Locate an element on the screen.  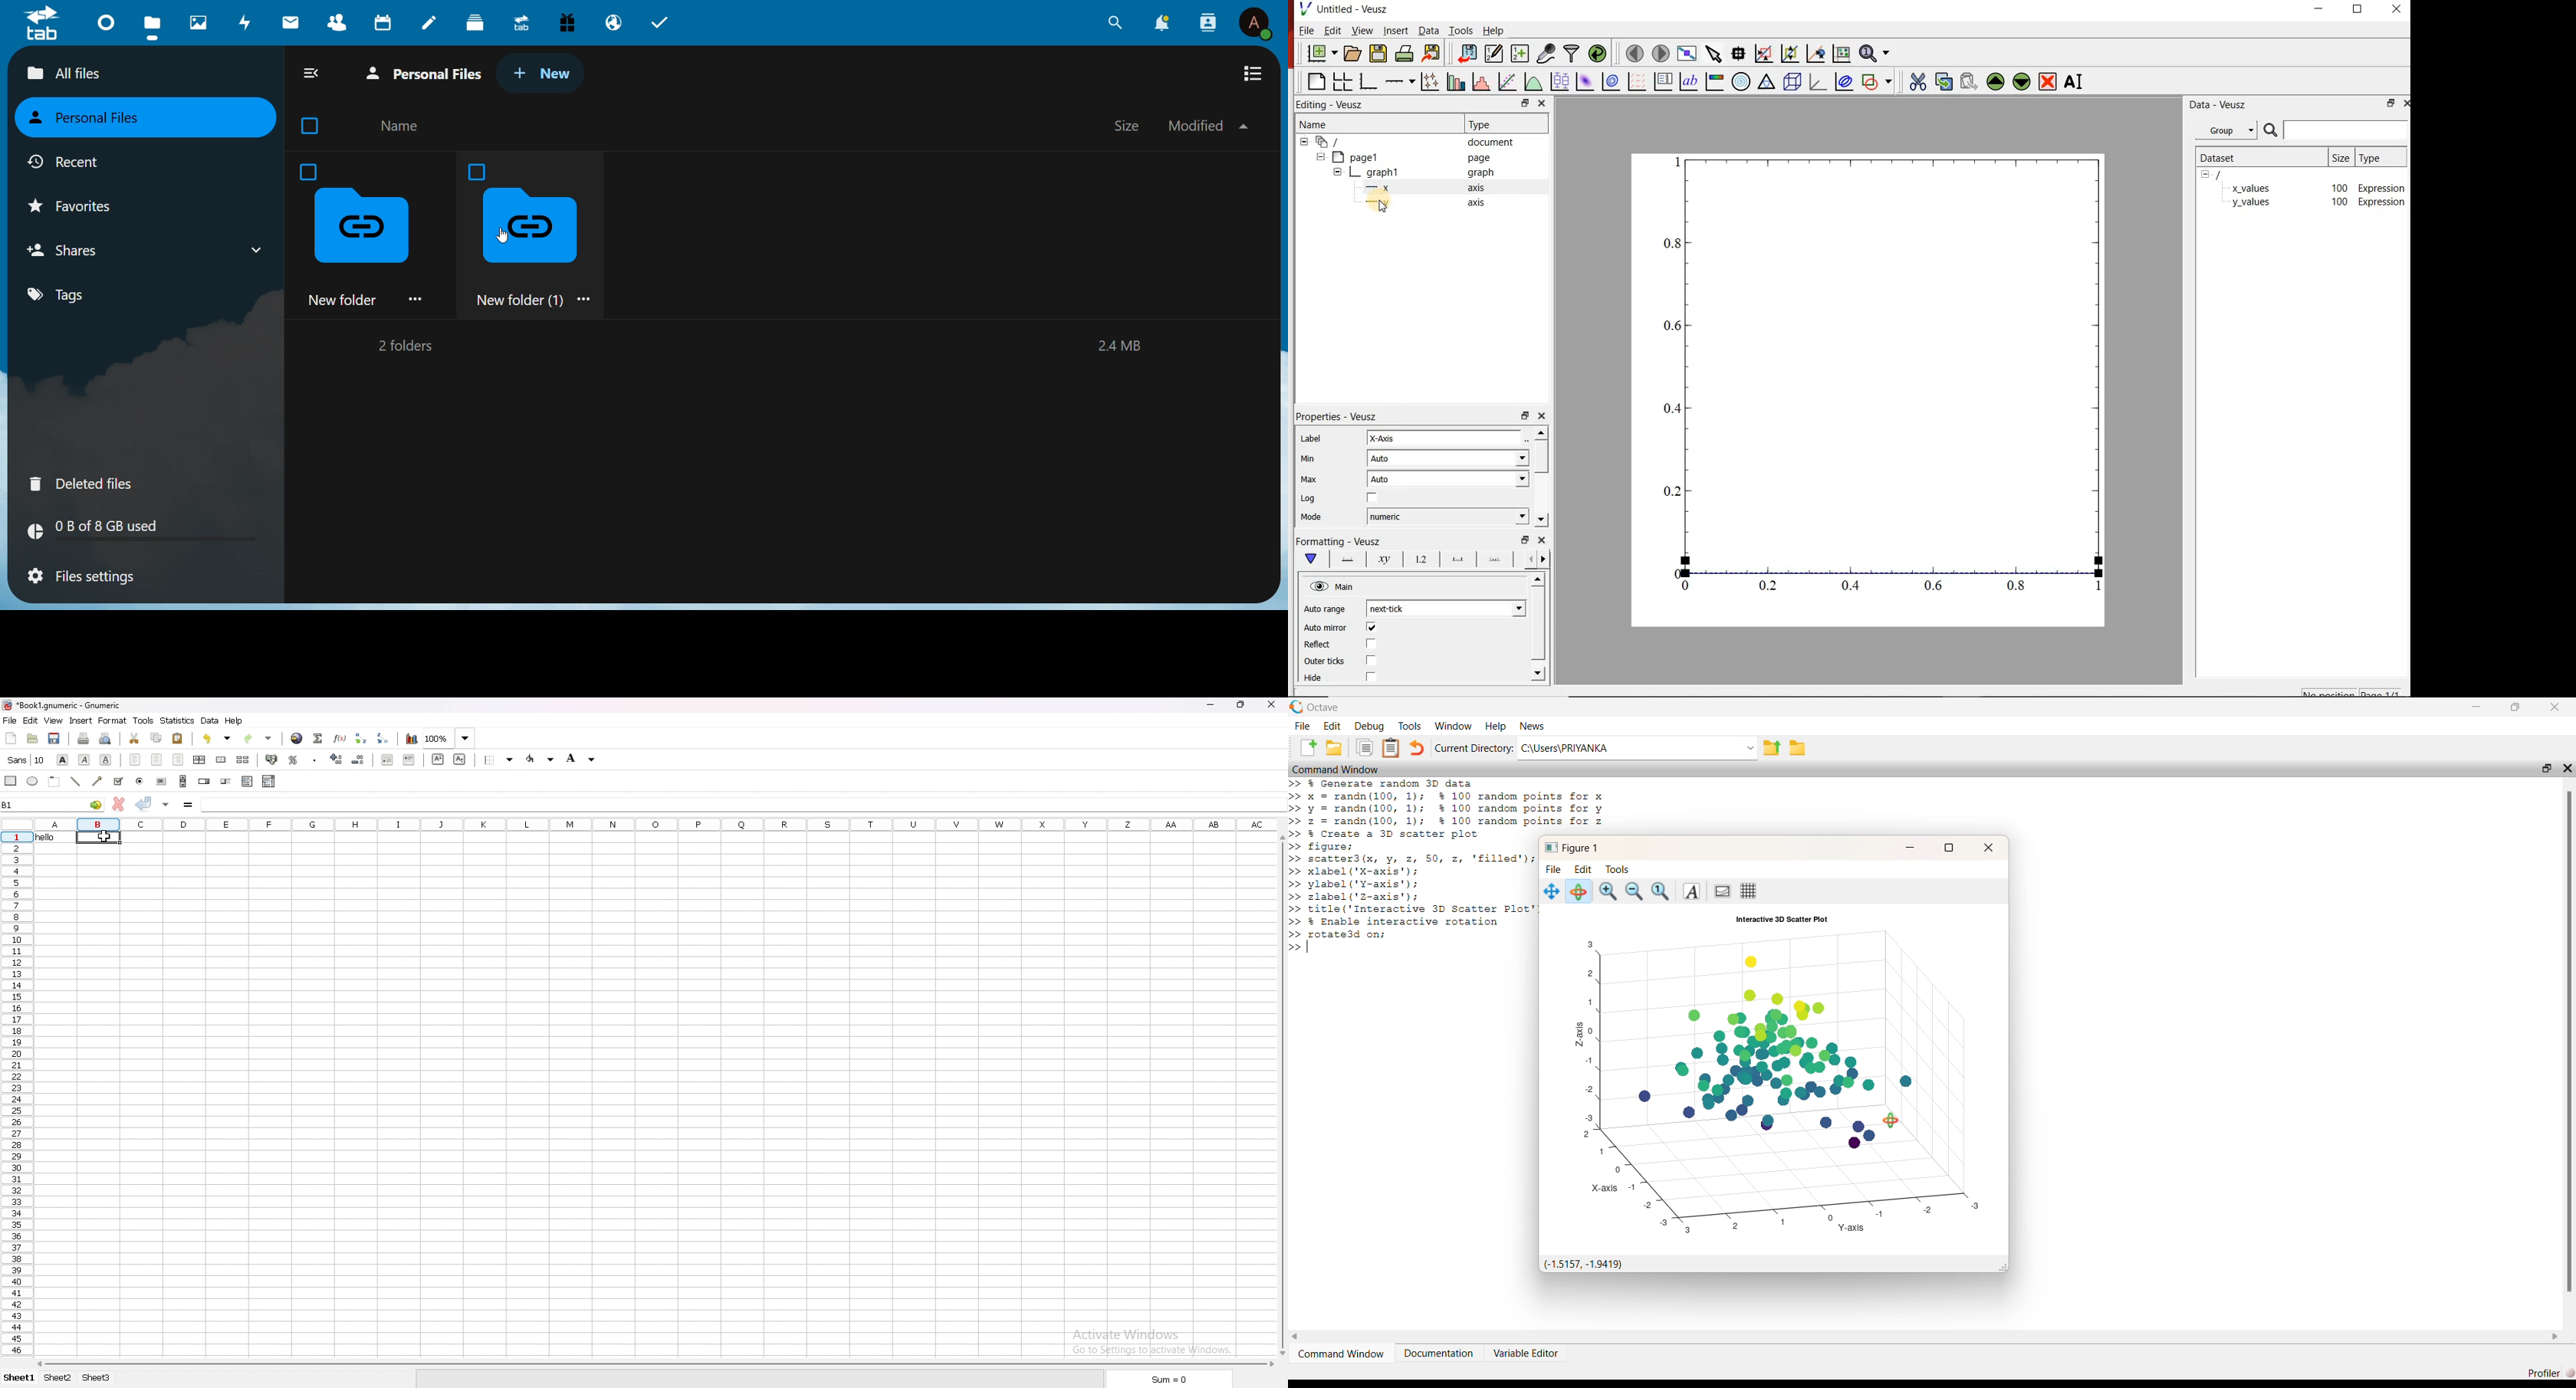
Documentation is located at coordinates (1438, 1354).